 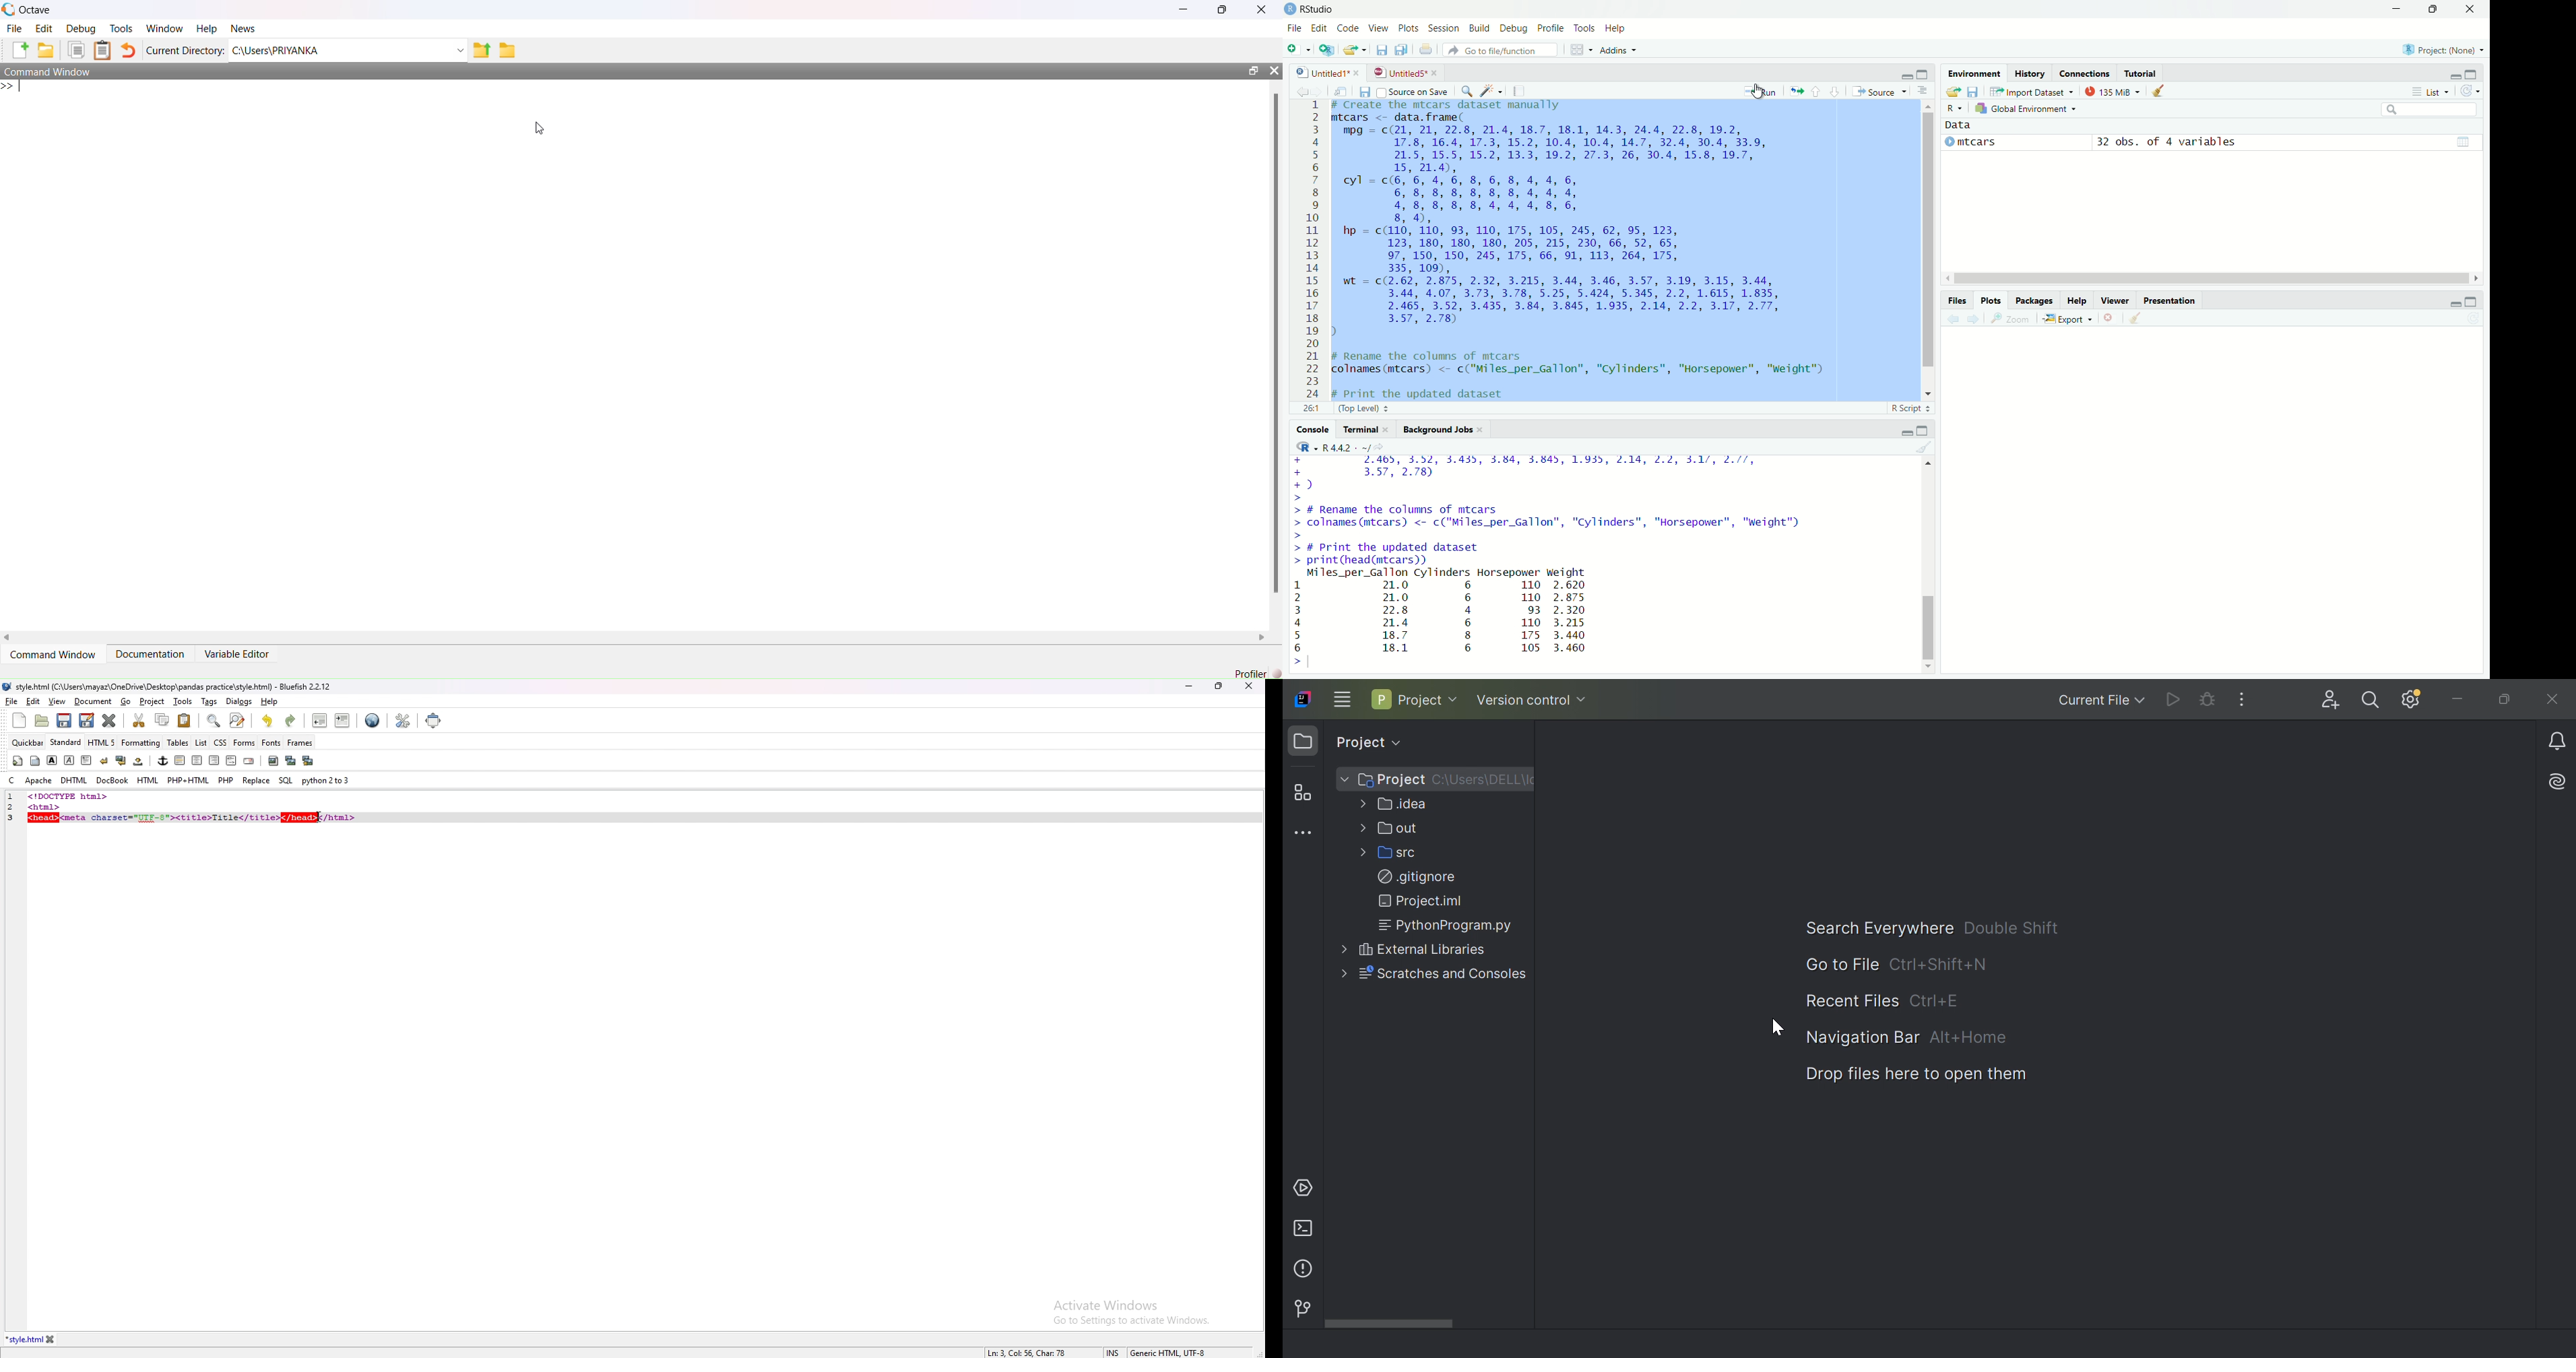 What do you see at coordinates (28, 742) in the screenshot?
I see `quickbar` at bounding box center [28, 742].